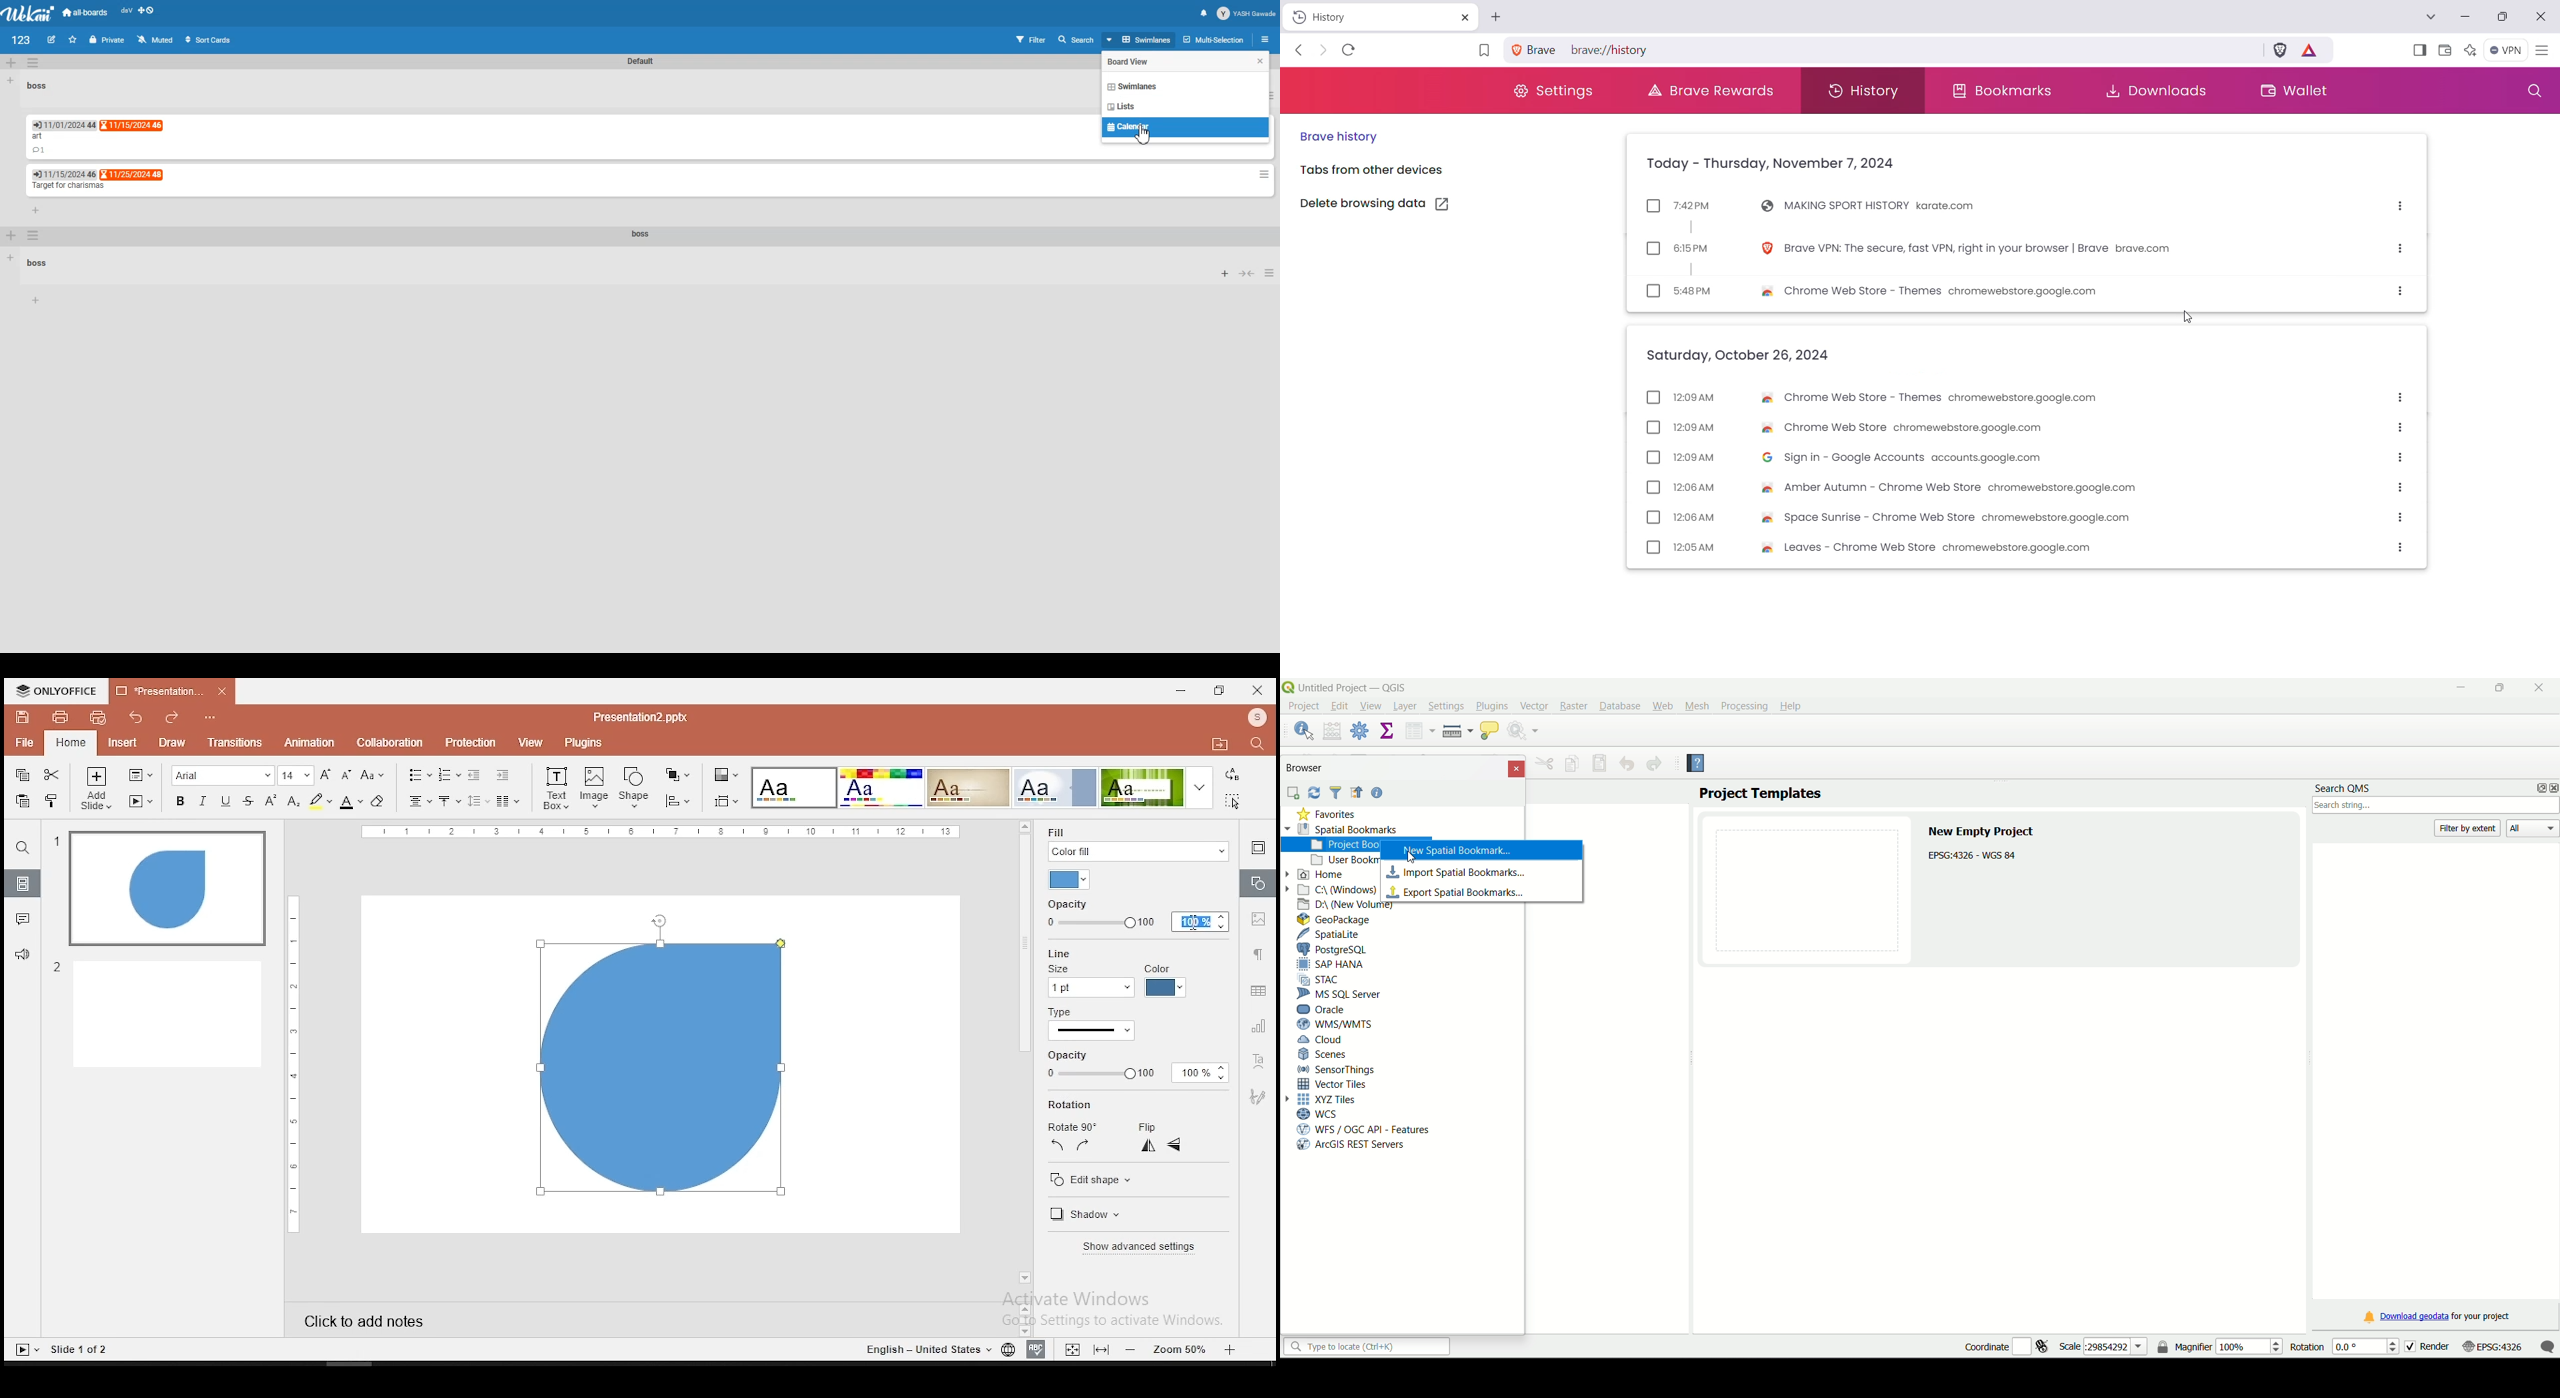 The image size is (2576, 1400). Describe the element at coordinates (1185, 132) in the screenshot. I see `Calendar` at that location.